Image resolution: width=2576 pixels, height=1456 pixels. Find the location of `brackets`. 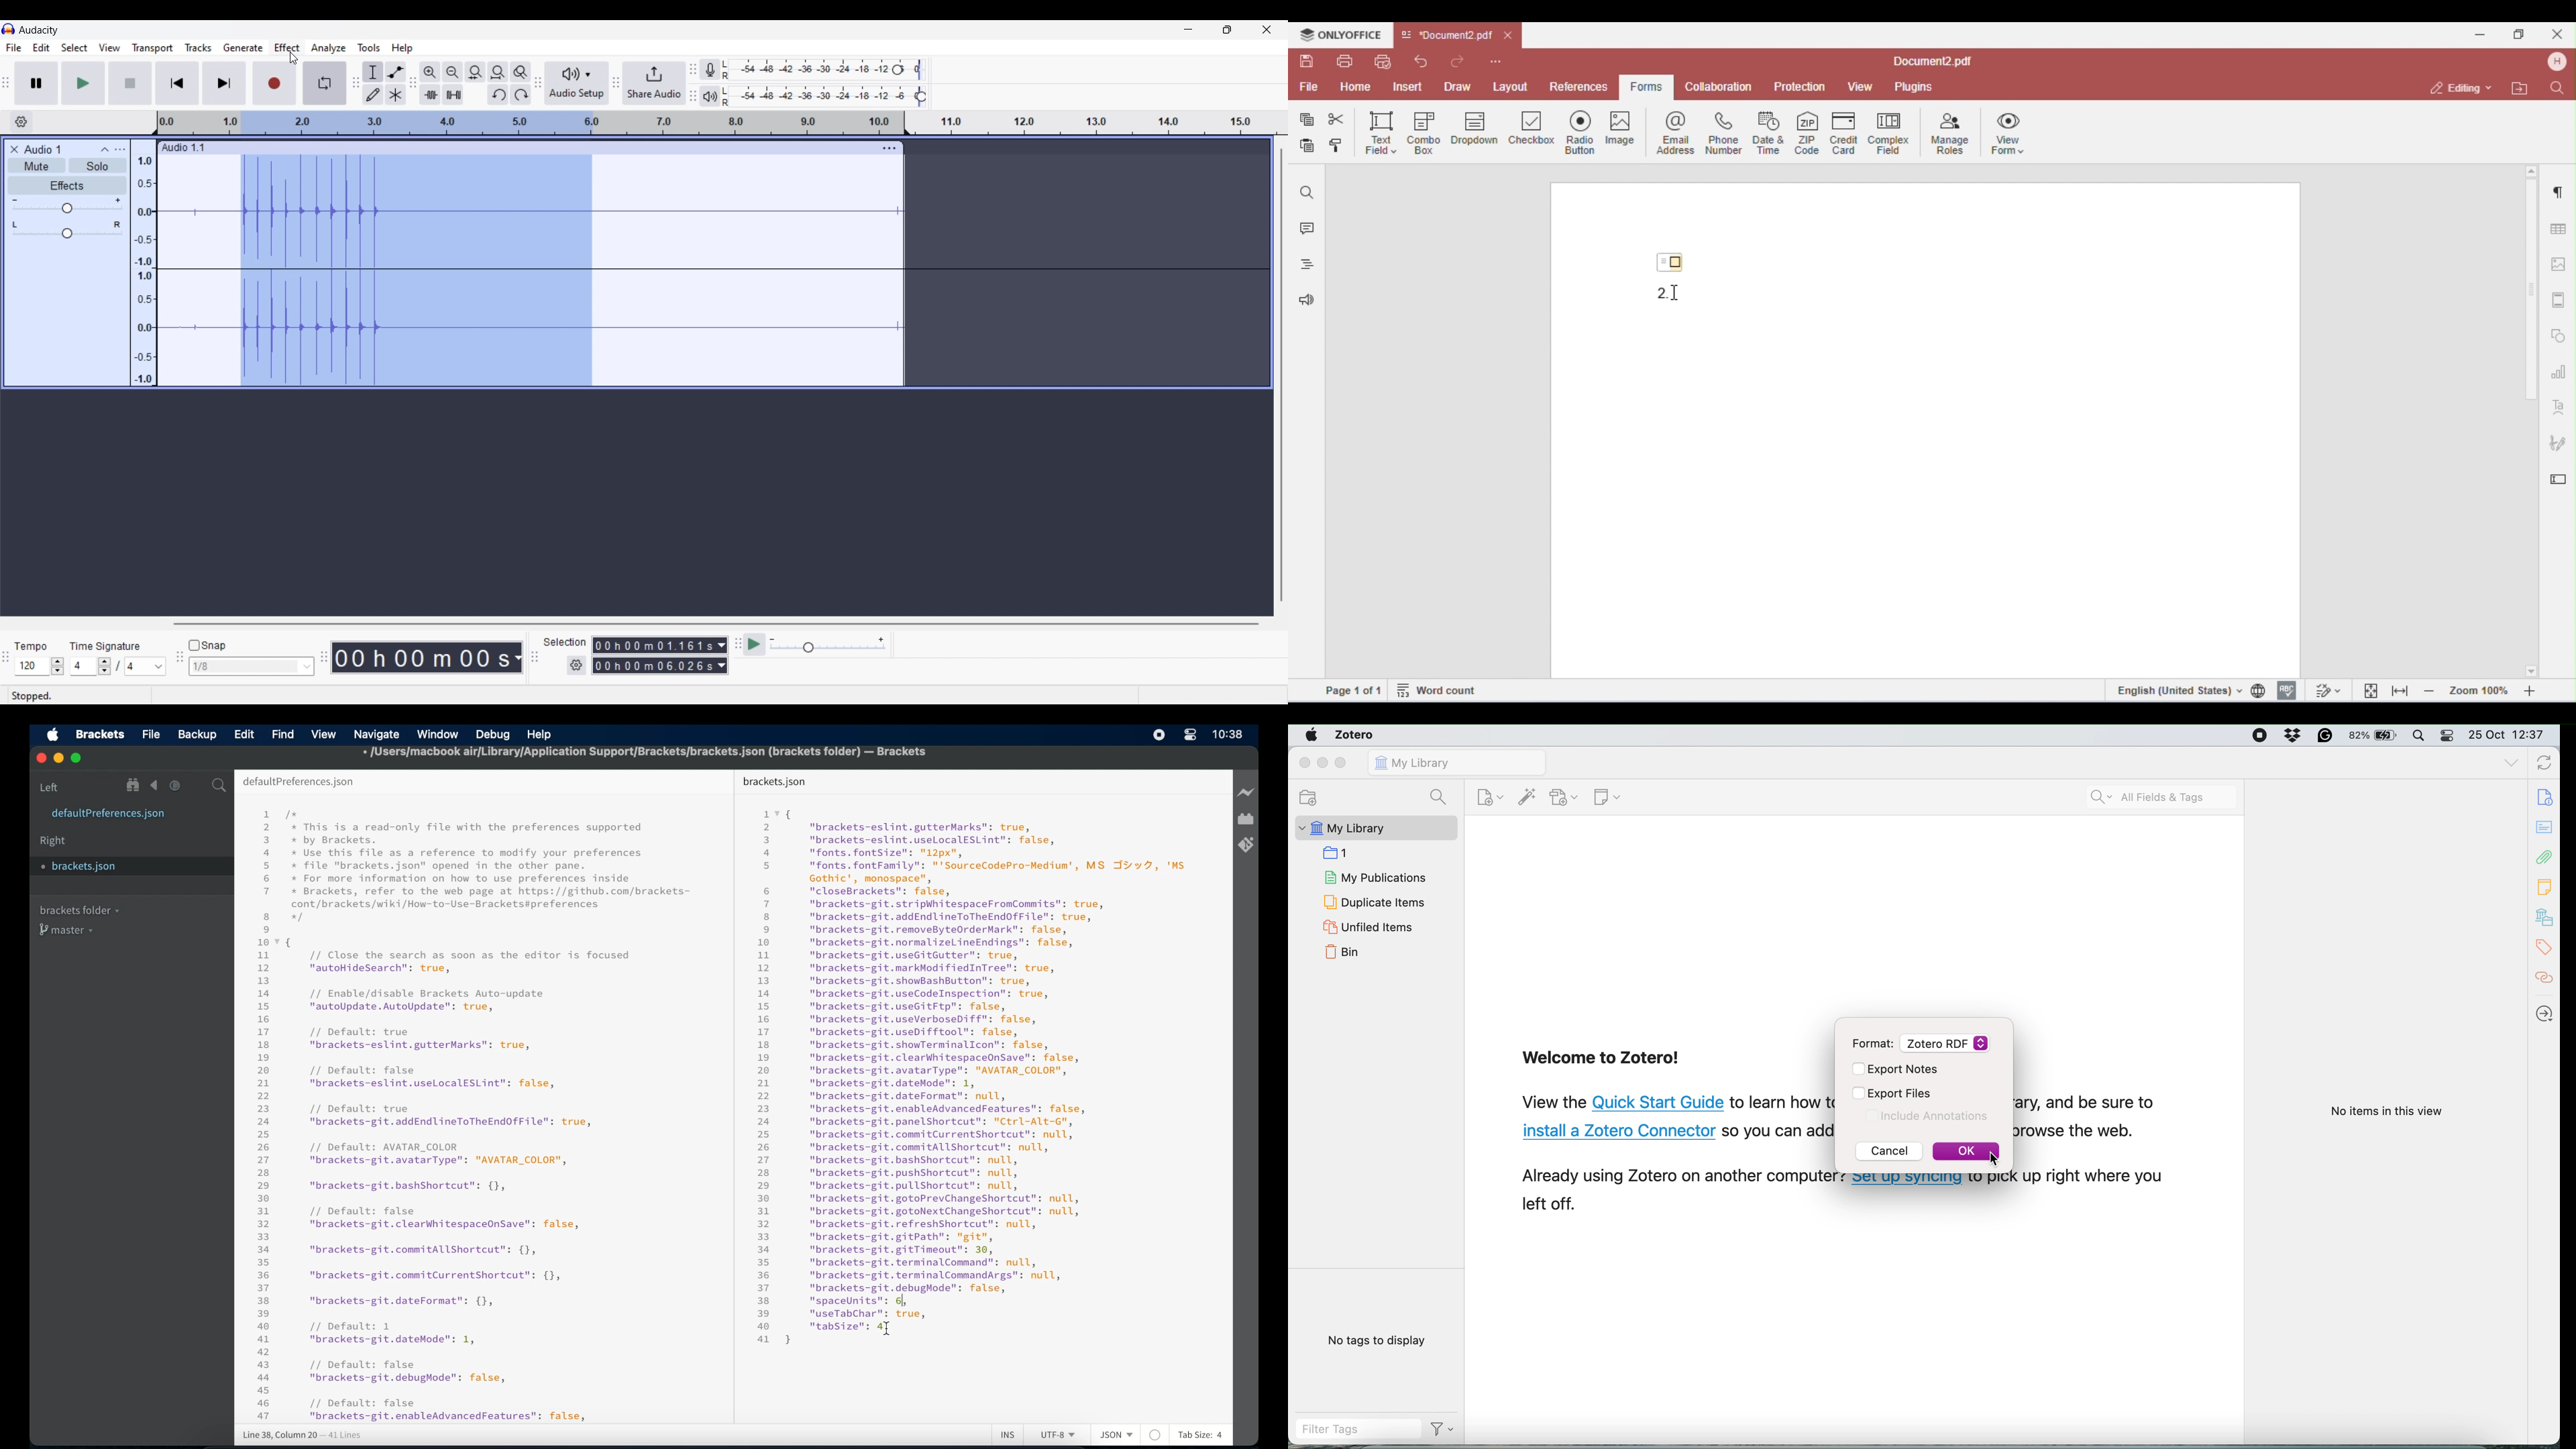

brackets is located at coordinates (101, 735).